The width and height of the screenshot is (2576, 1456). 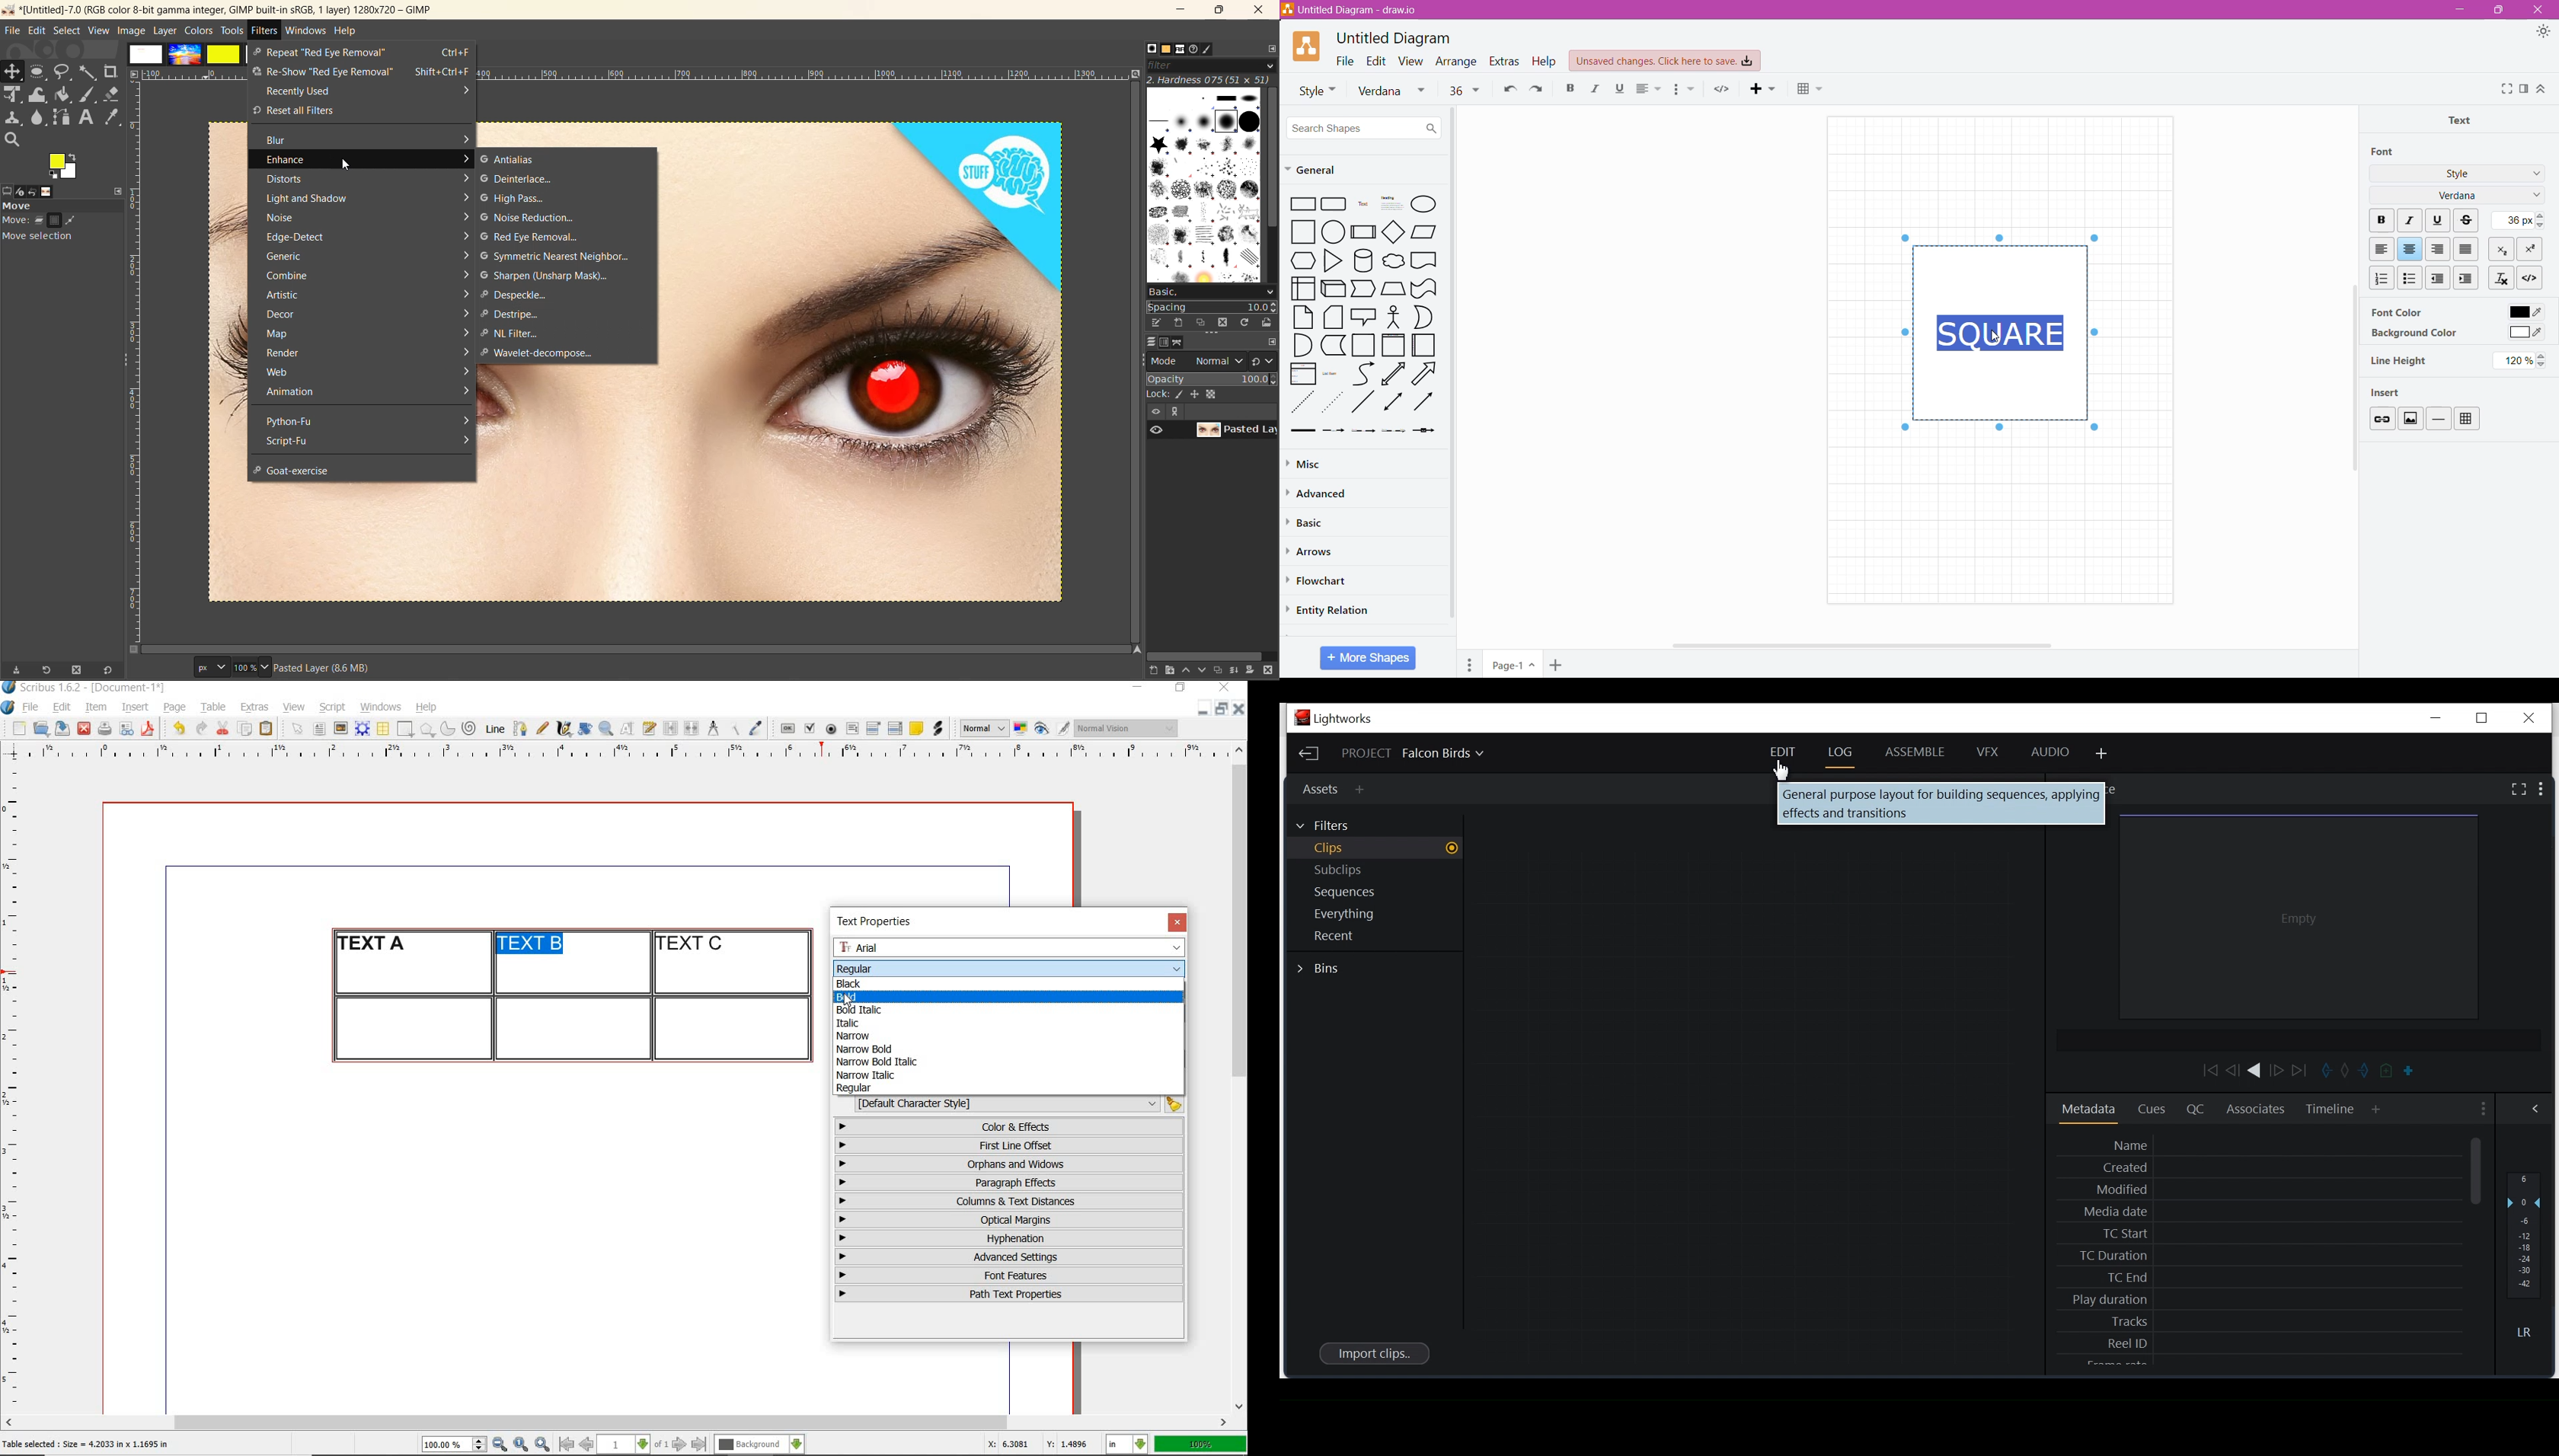 What do you see at coordinates (1393, 263) in the screenshot?
I see `cloud` at bounding box center [1393, 263].